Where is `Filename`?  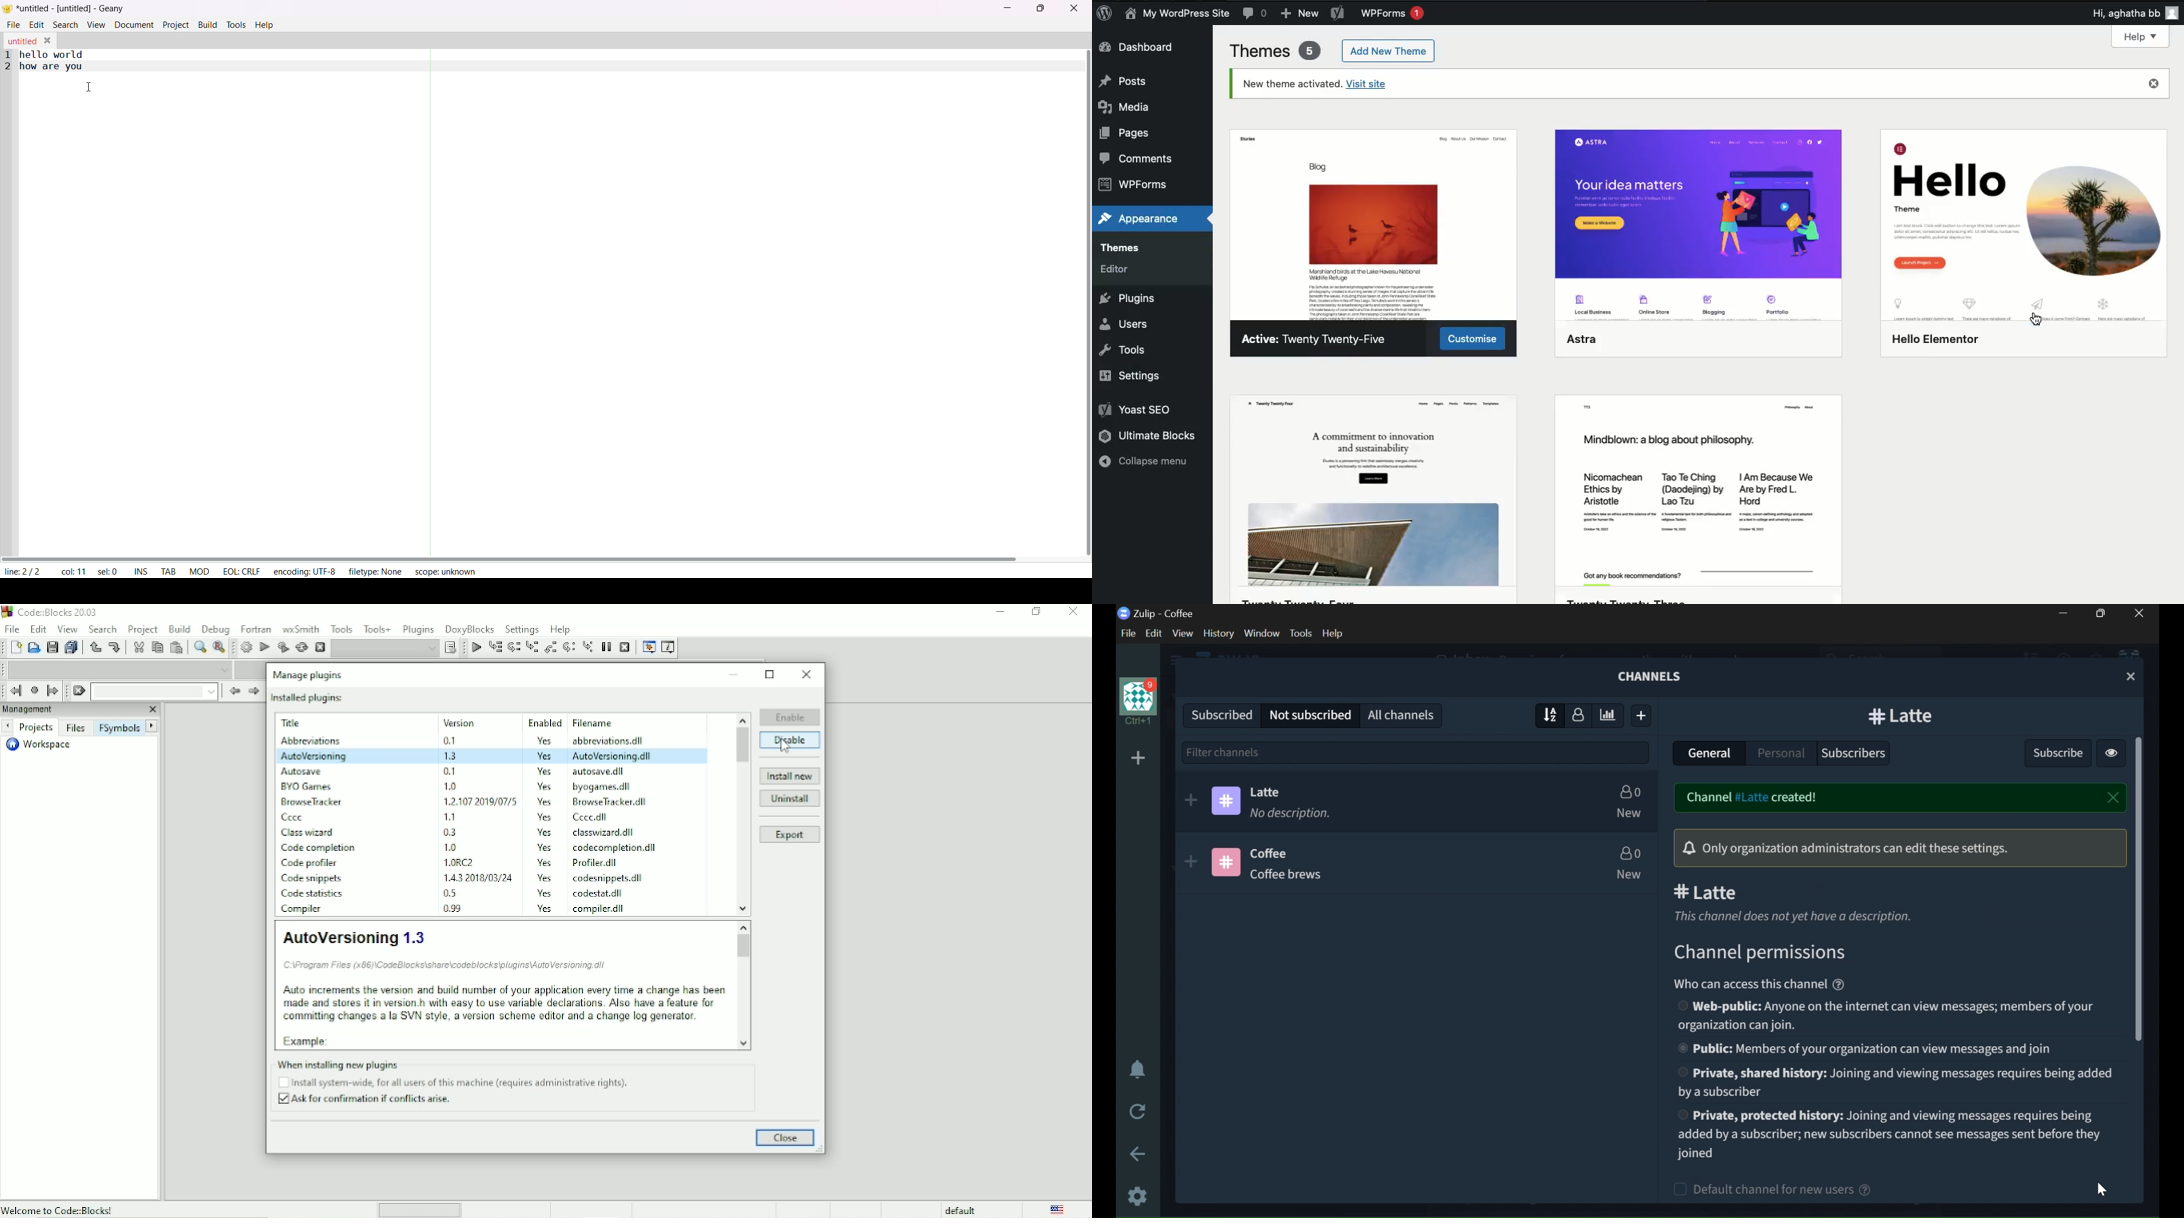
Filename is located at coordinates (596, 722).